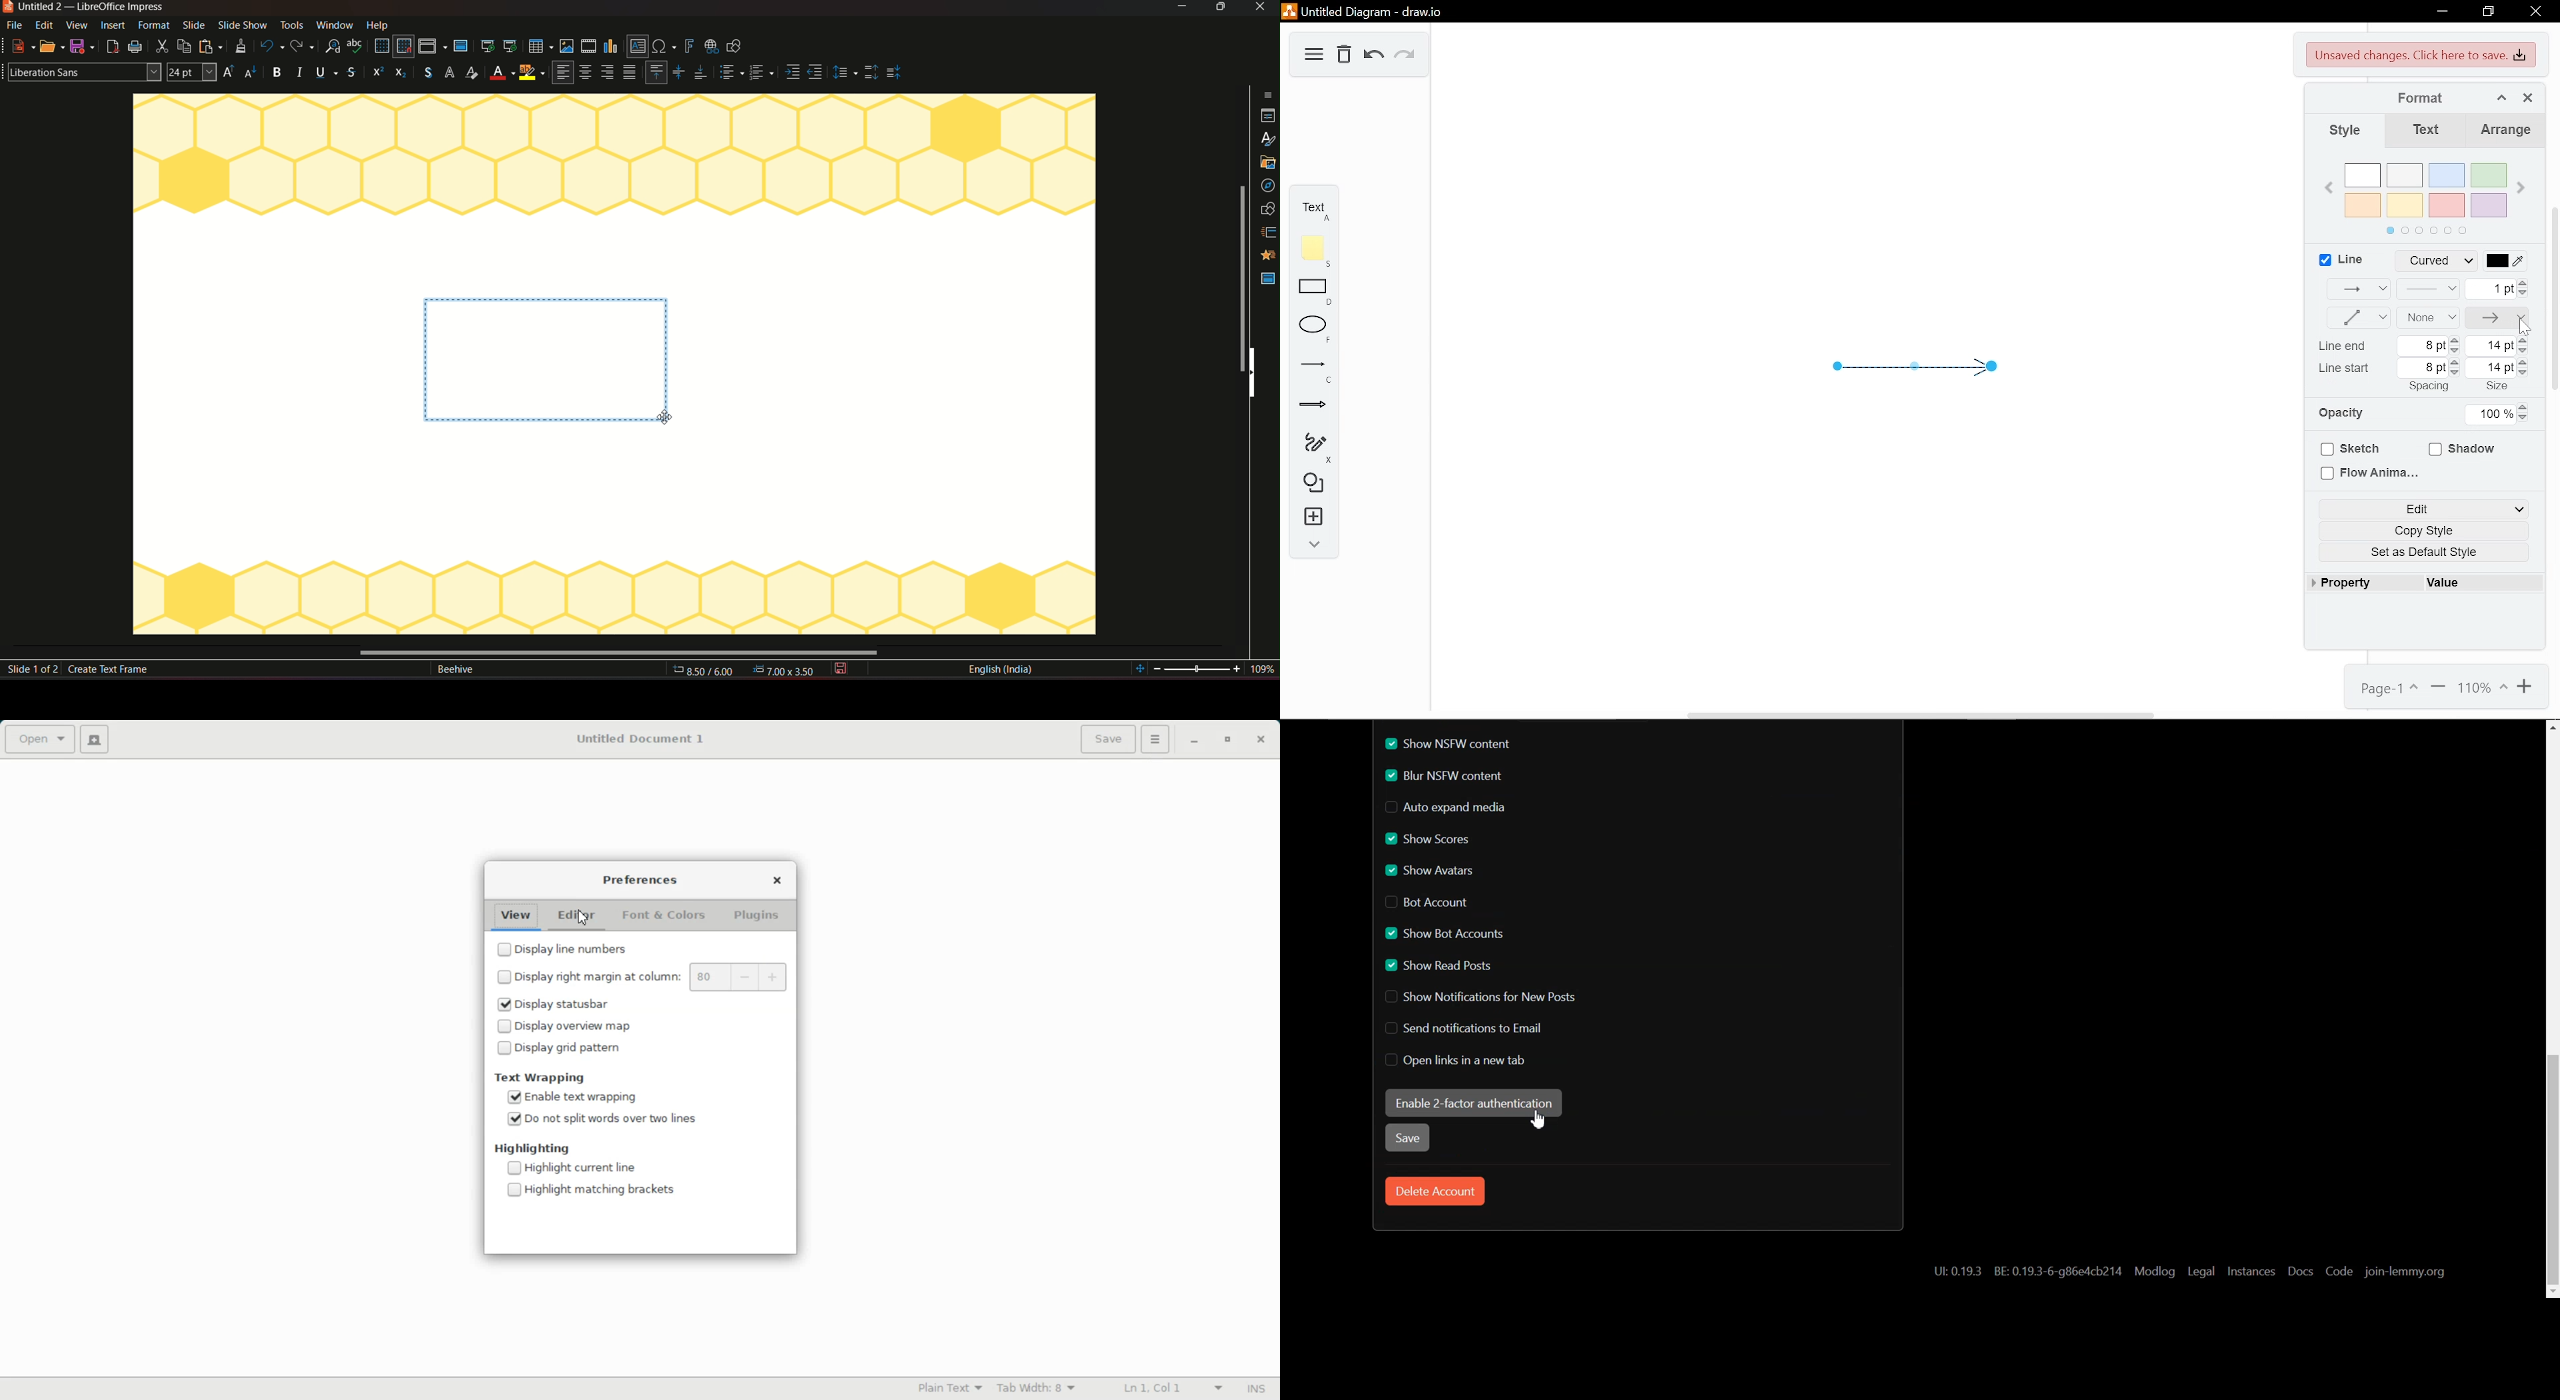 The width and height of the screenshot is (2576, 1400). What do you see at coordinates (400, 74) in the screenshot?
I see `icon` at bounding box center [400, 74].